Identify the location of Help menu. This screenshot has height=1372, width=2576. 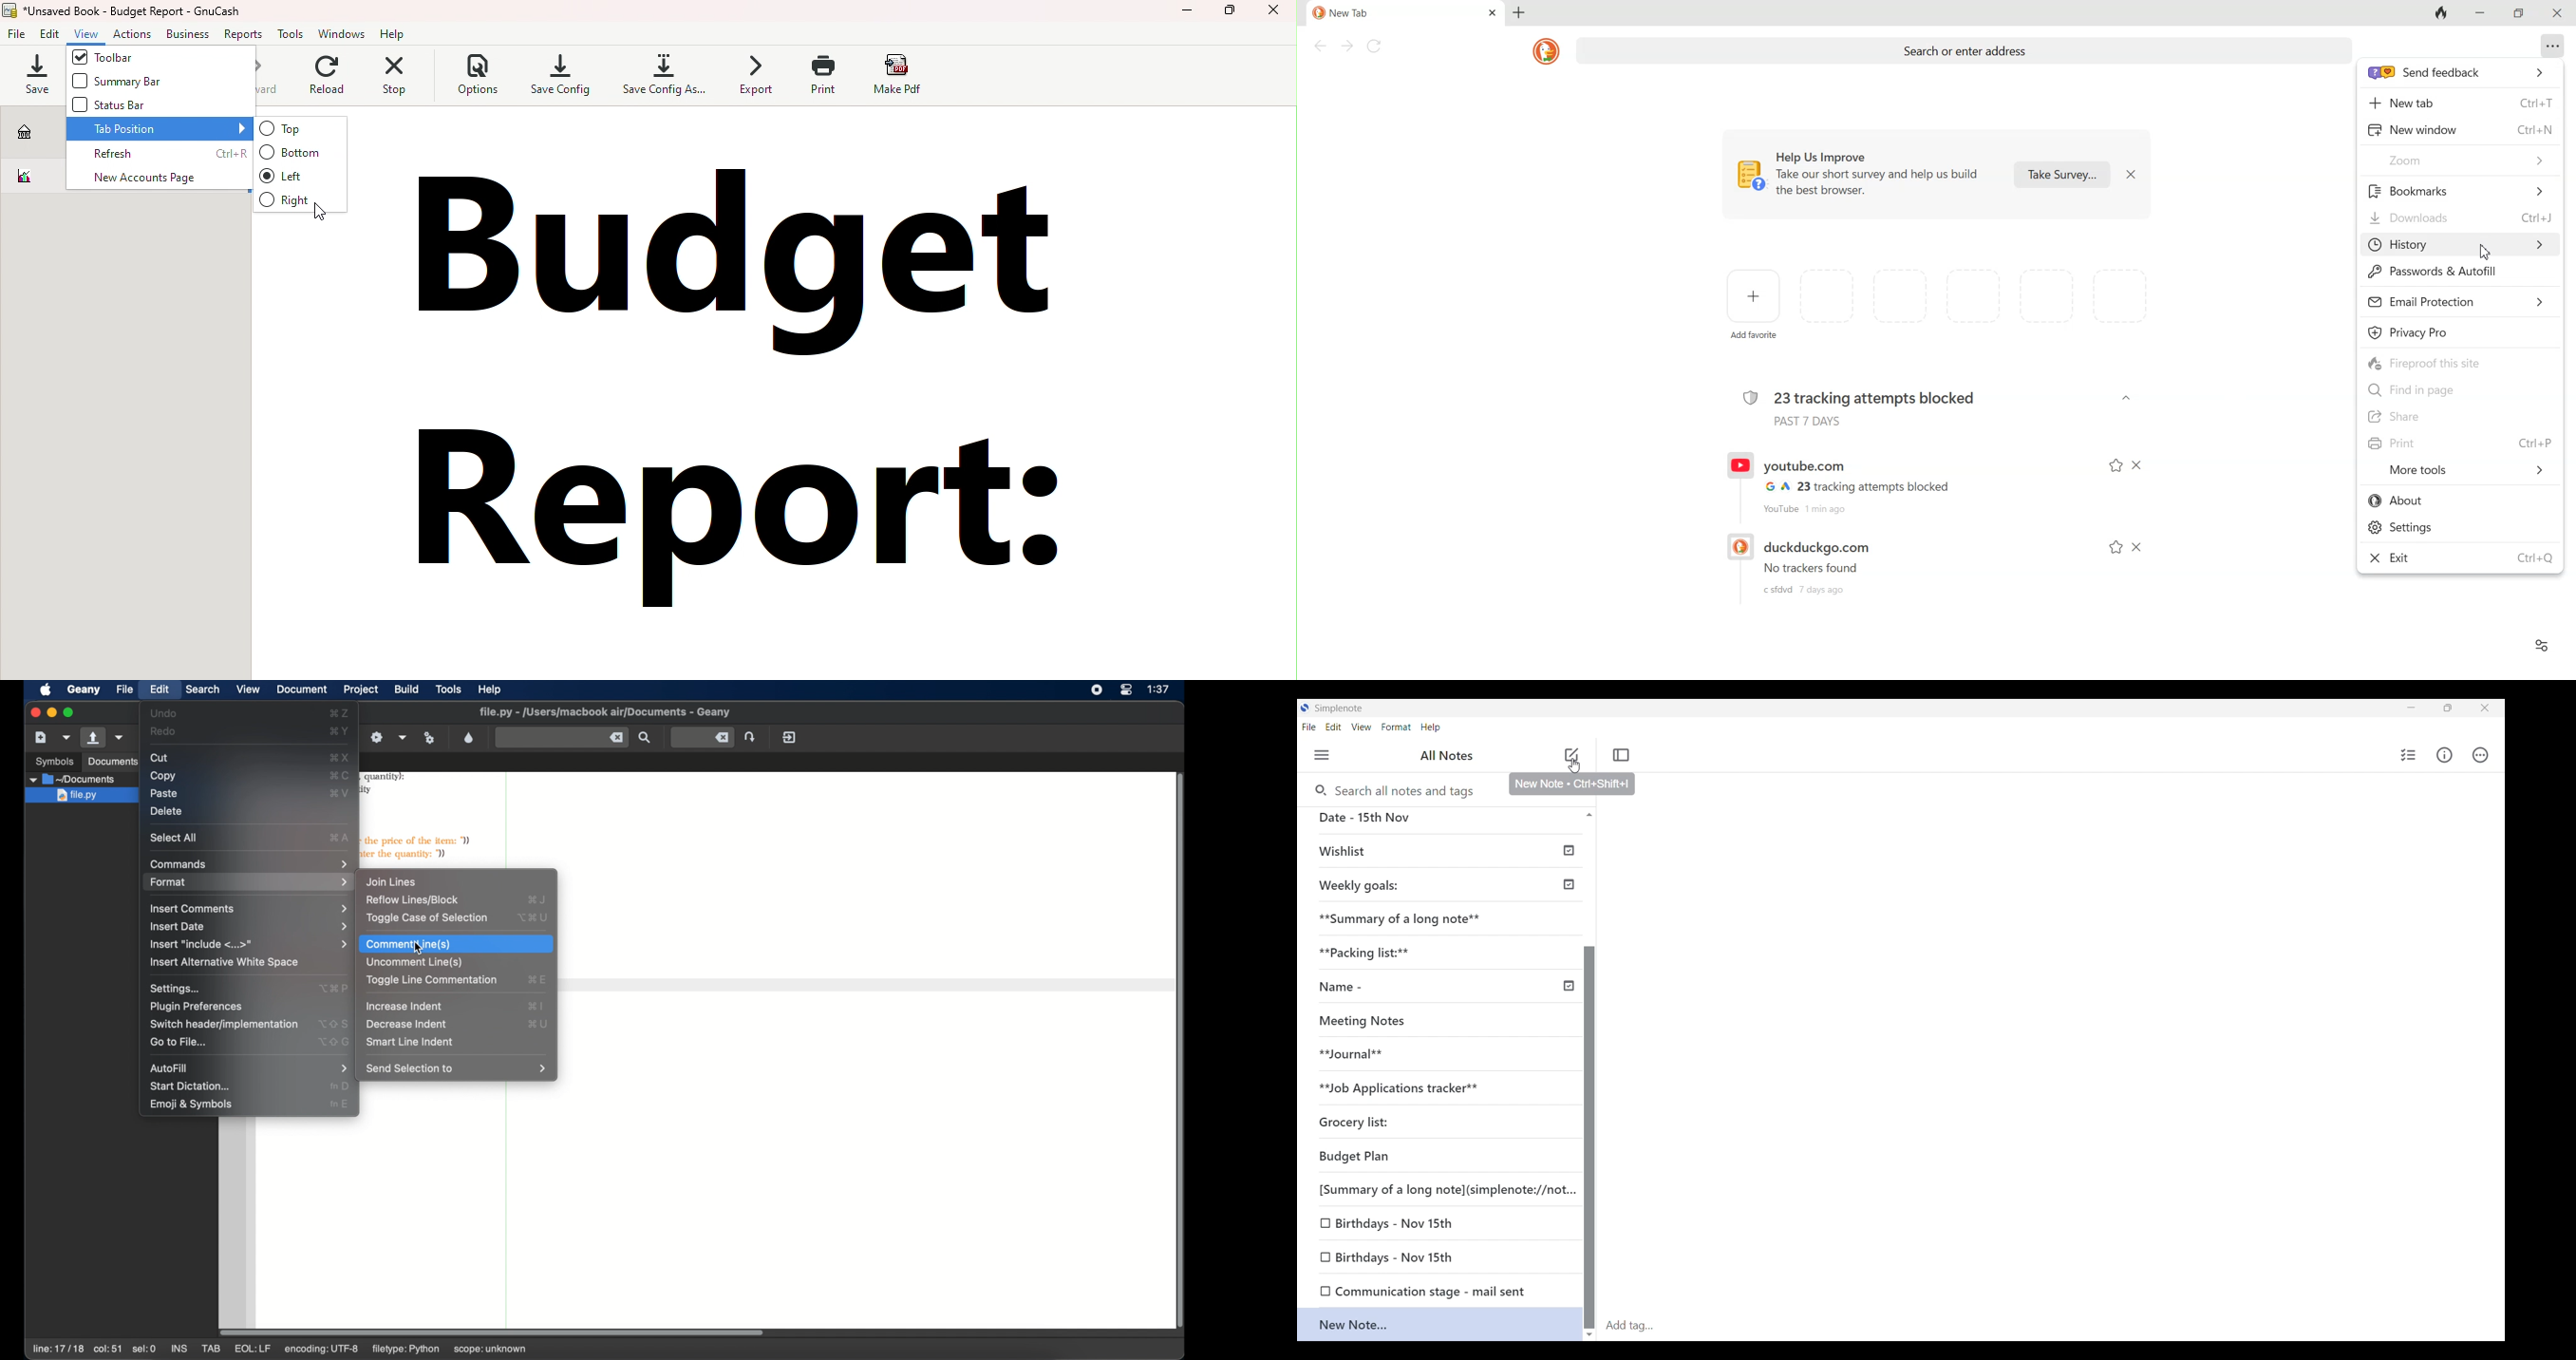
(1431, 727).